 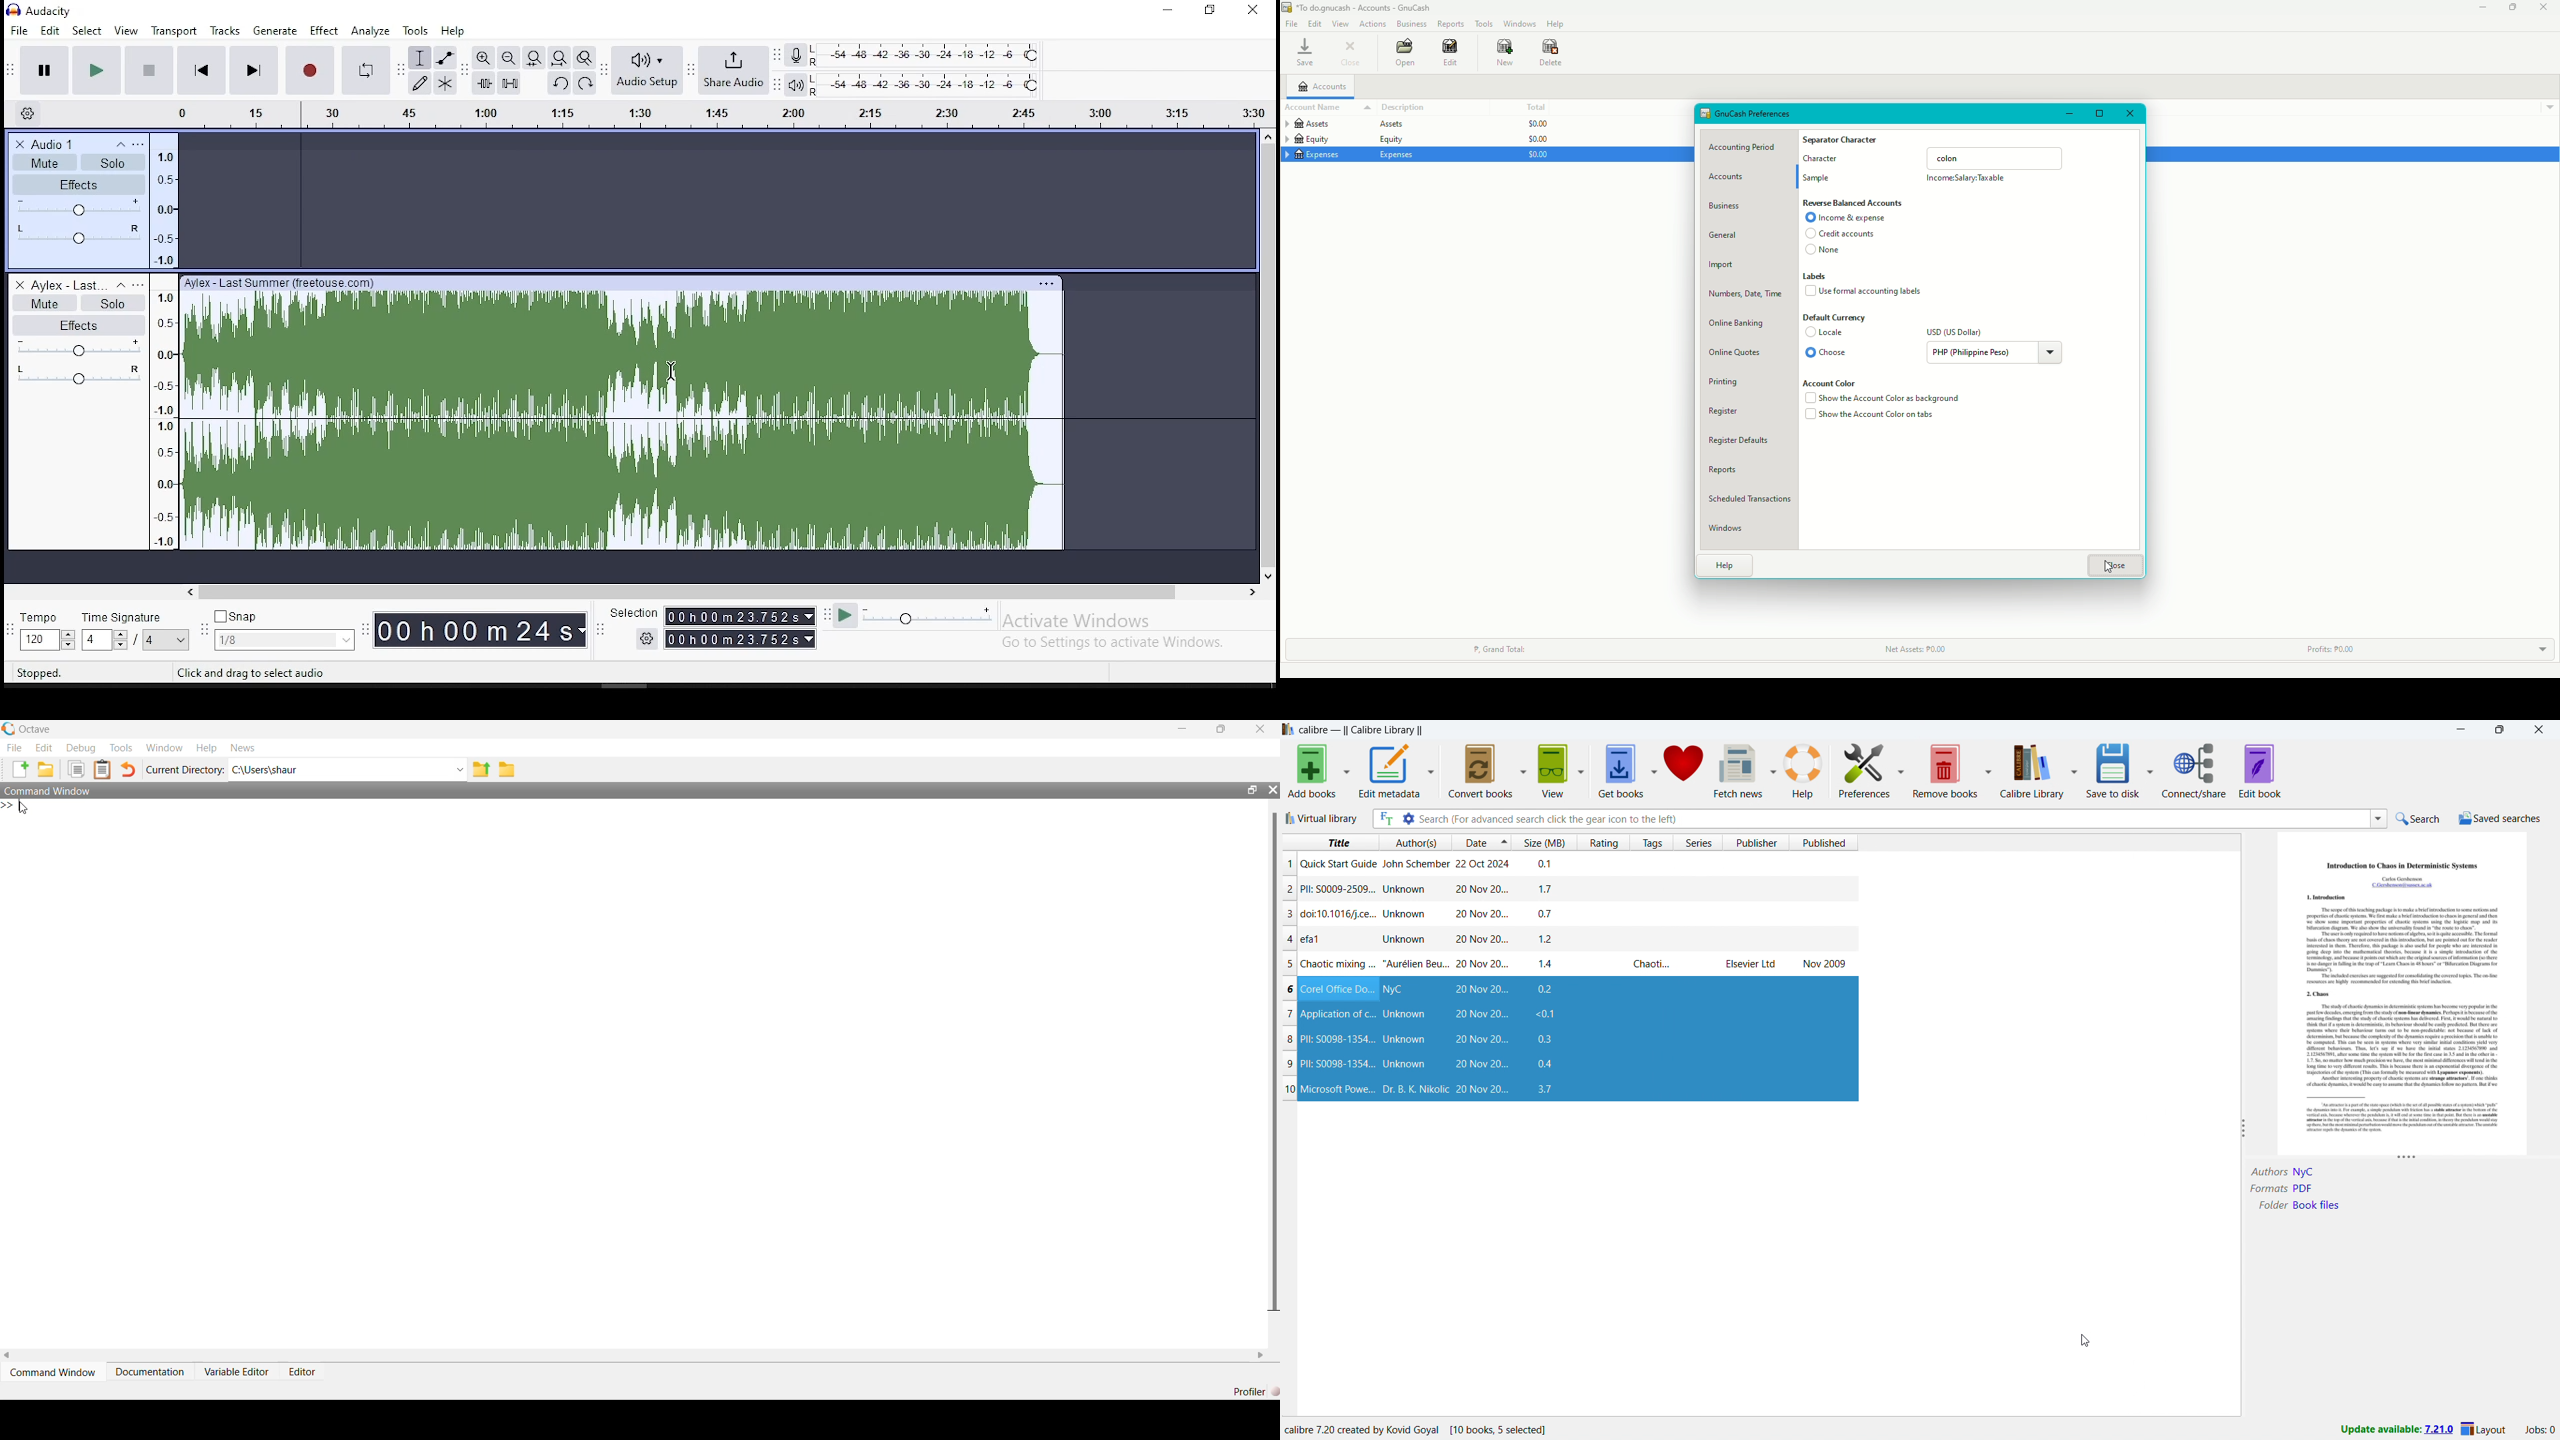 What do you see at coordinates (85, 30) in the screenshot?
I see `select` at bounding box center [85, 30].